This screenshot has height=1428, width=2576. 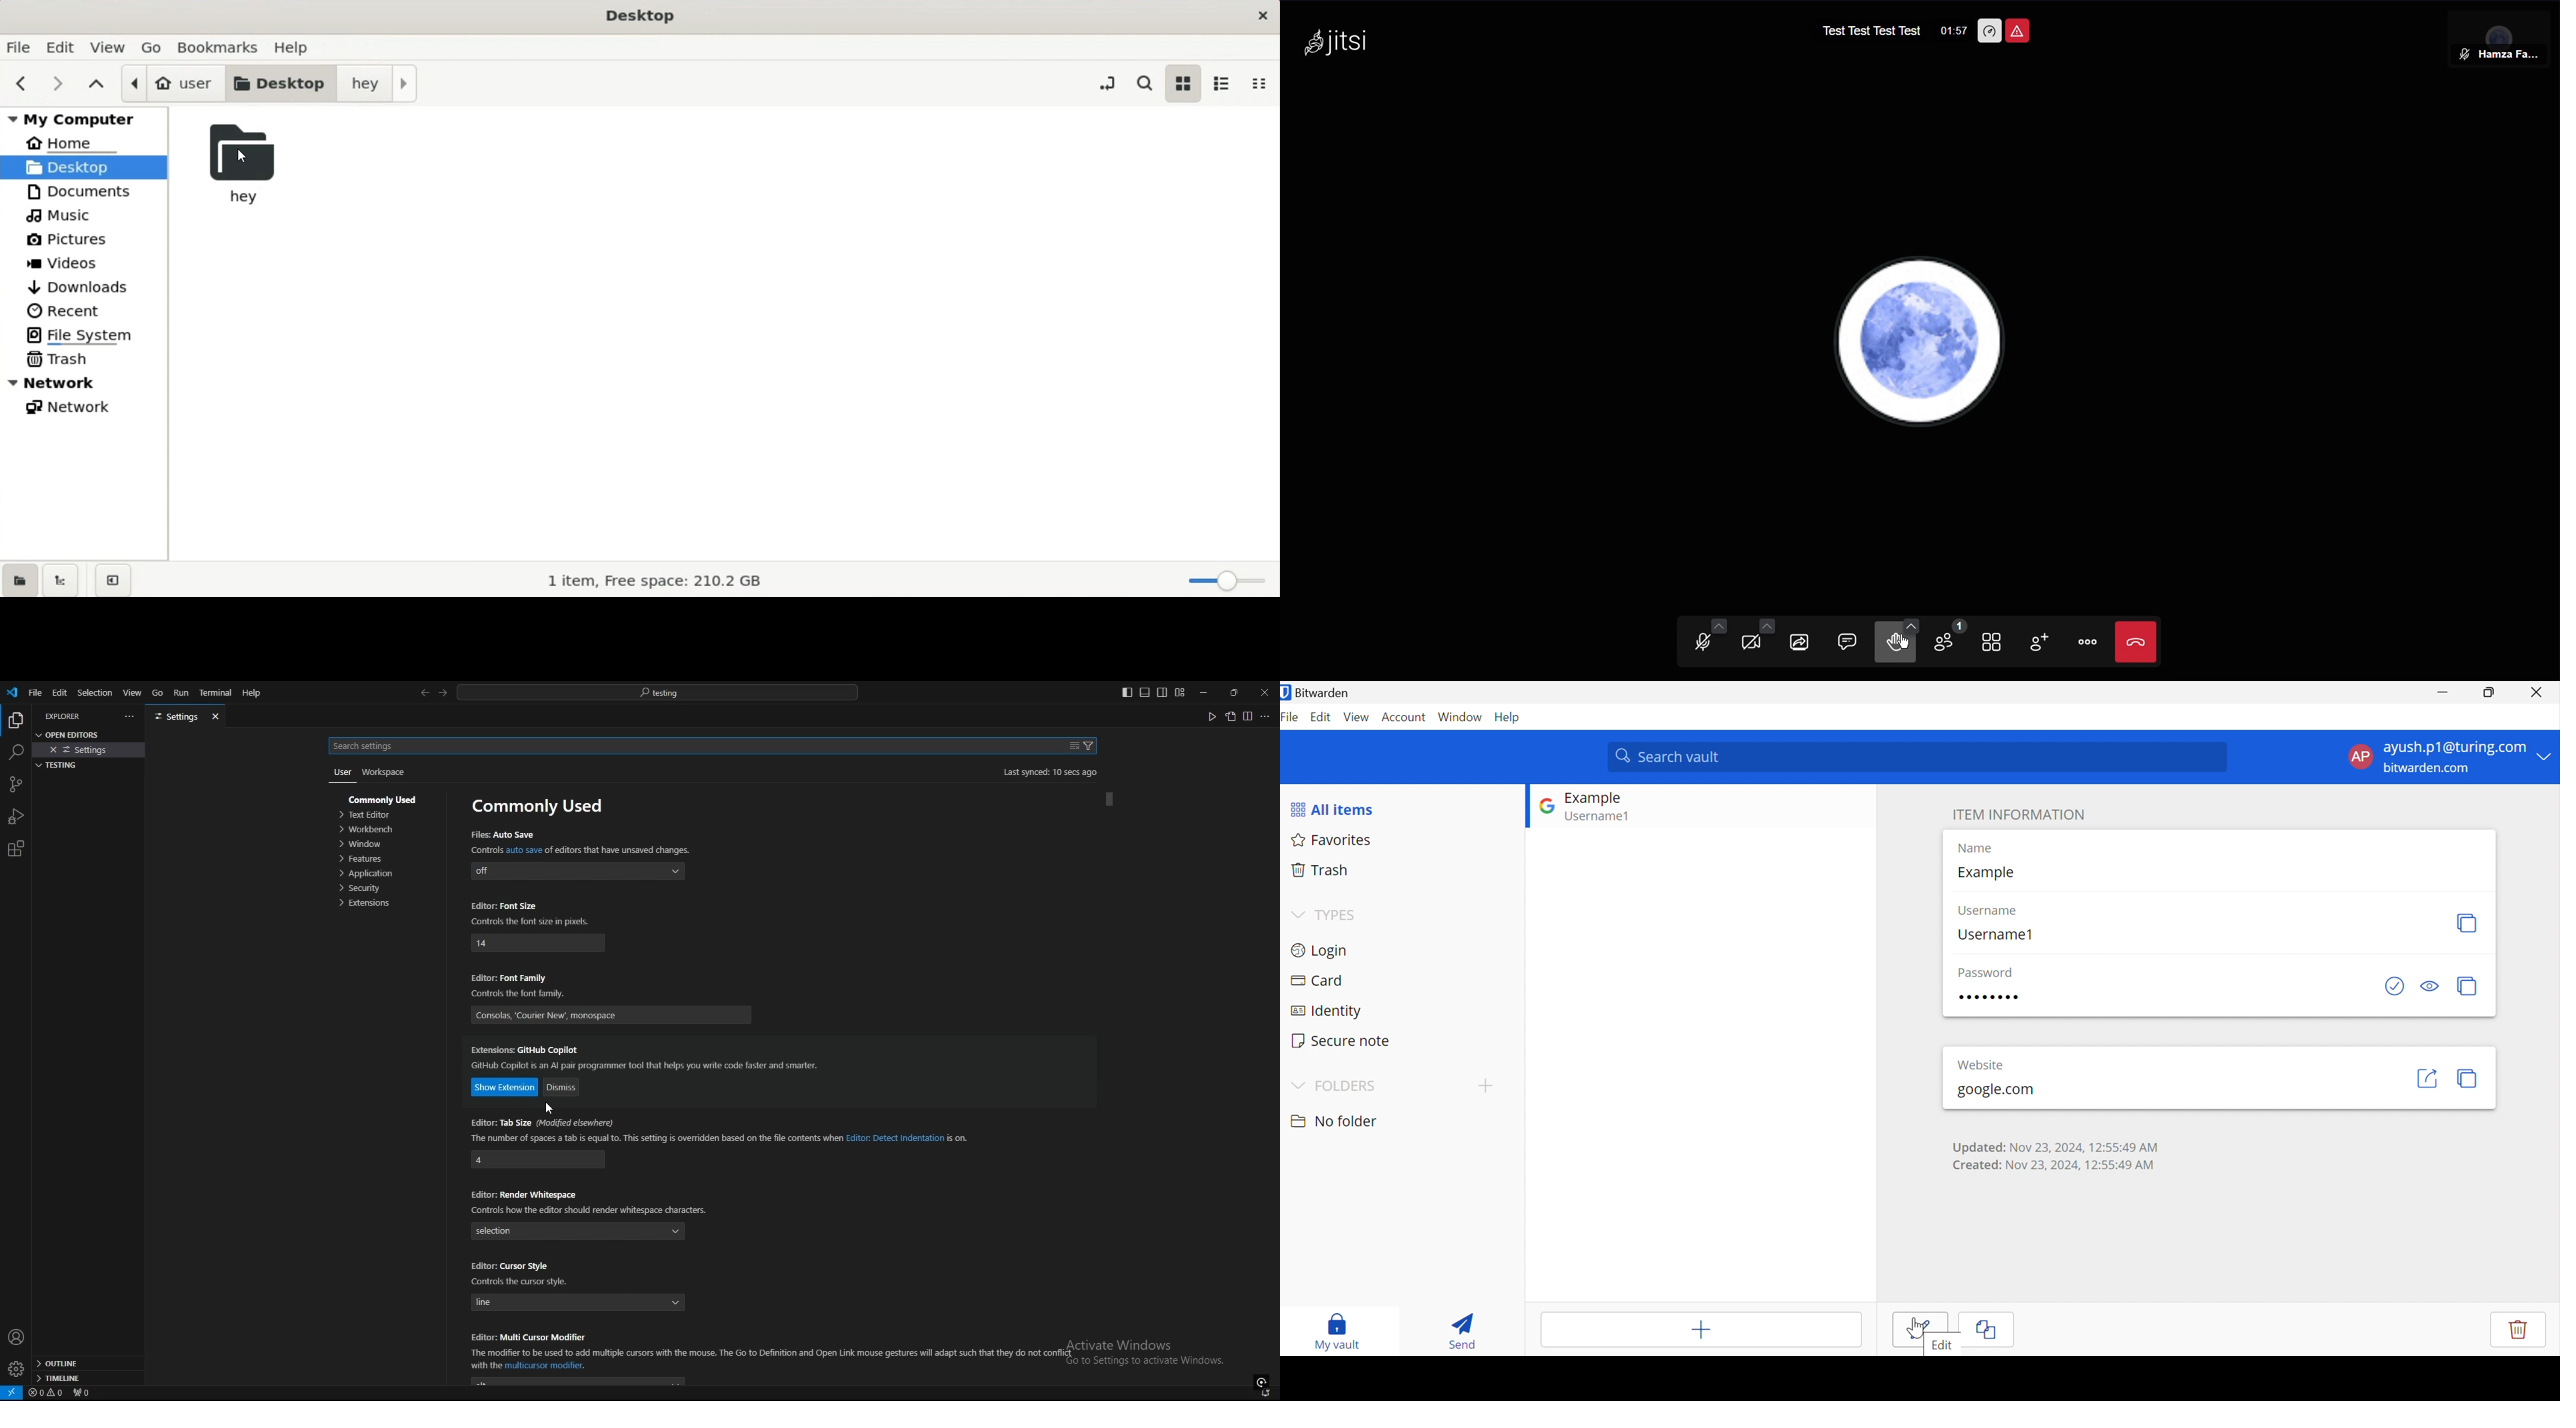 What do you see at coordinates (545, 1106) in the screenshot?
I see `close` at bounding box center [545, 1106].